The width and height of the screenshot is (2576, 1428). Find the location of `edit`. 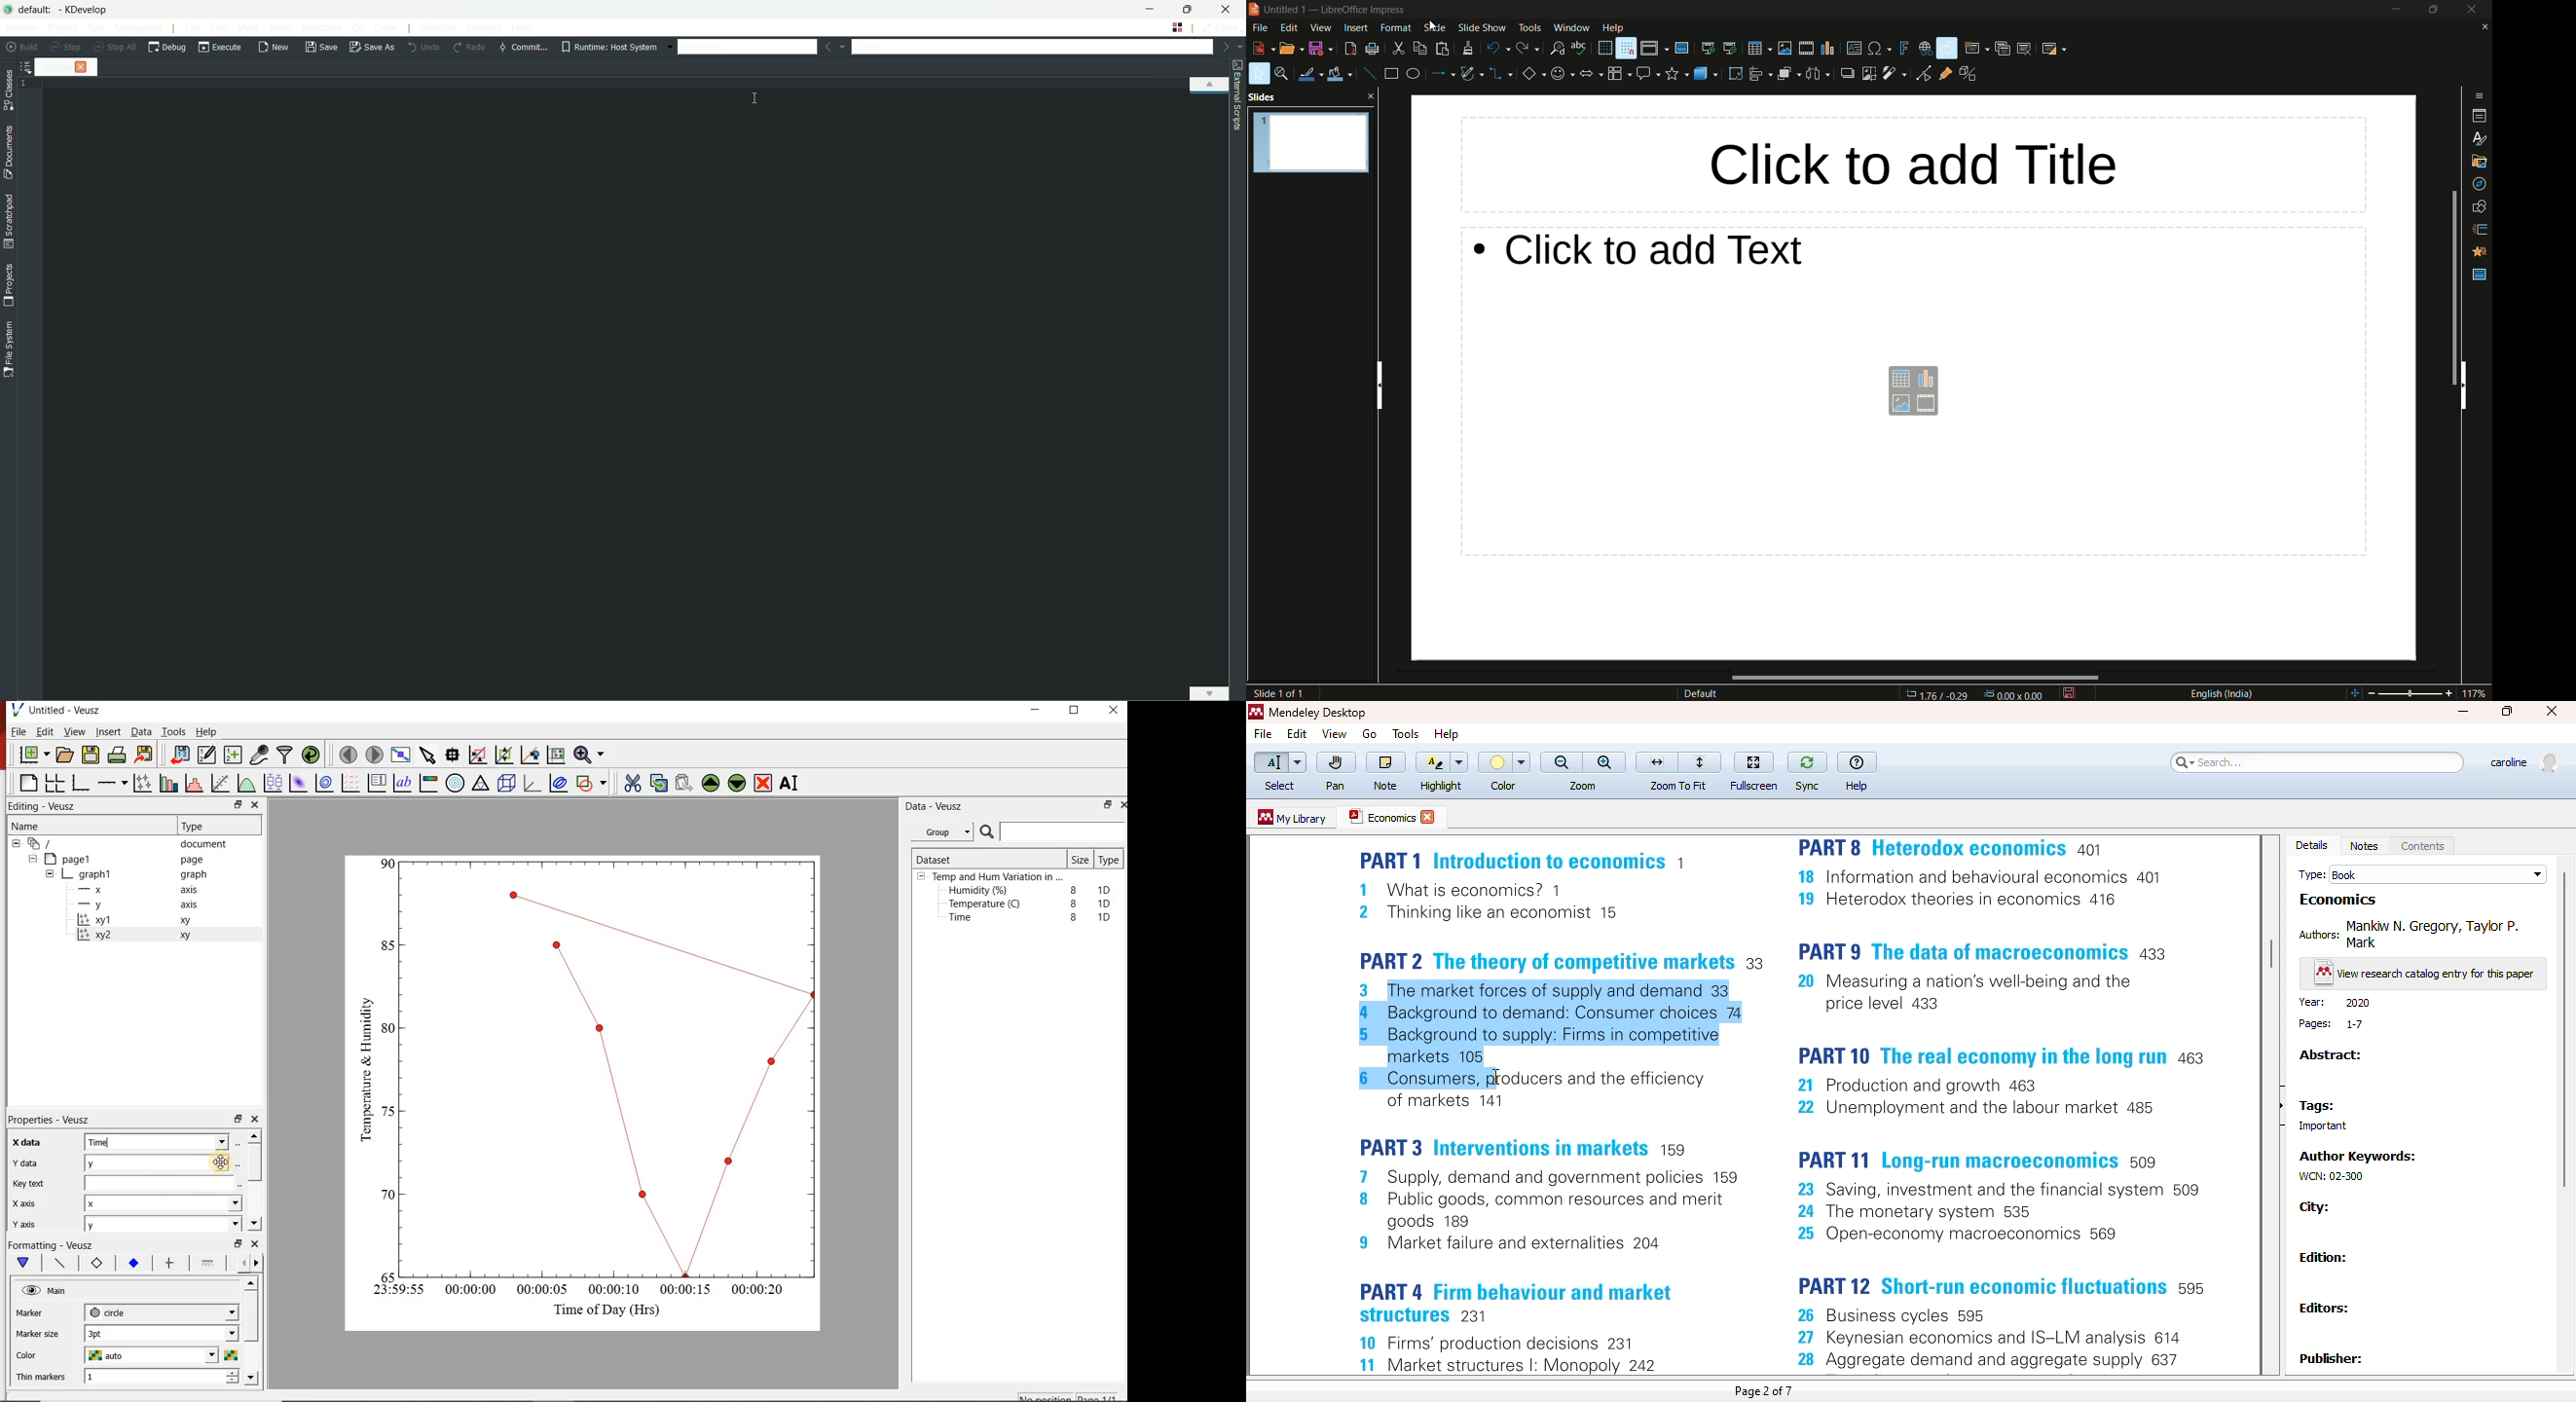

edit is located at coordinates (1298, 734).